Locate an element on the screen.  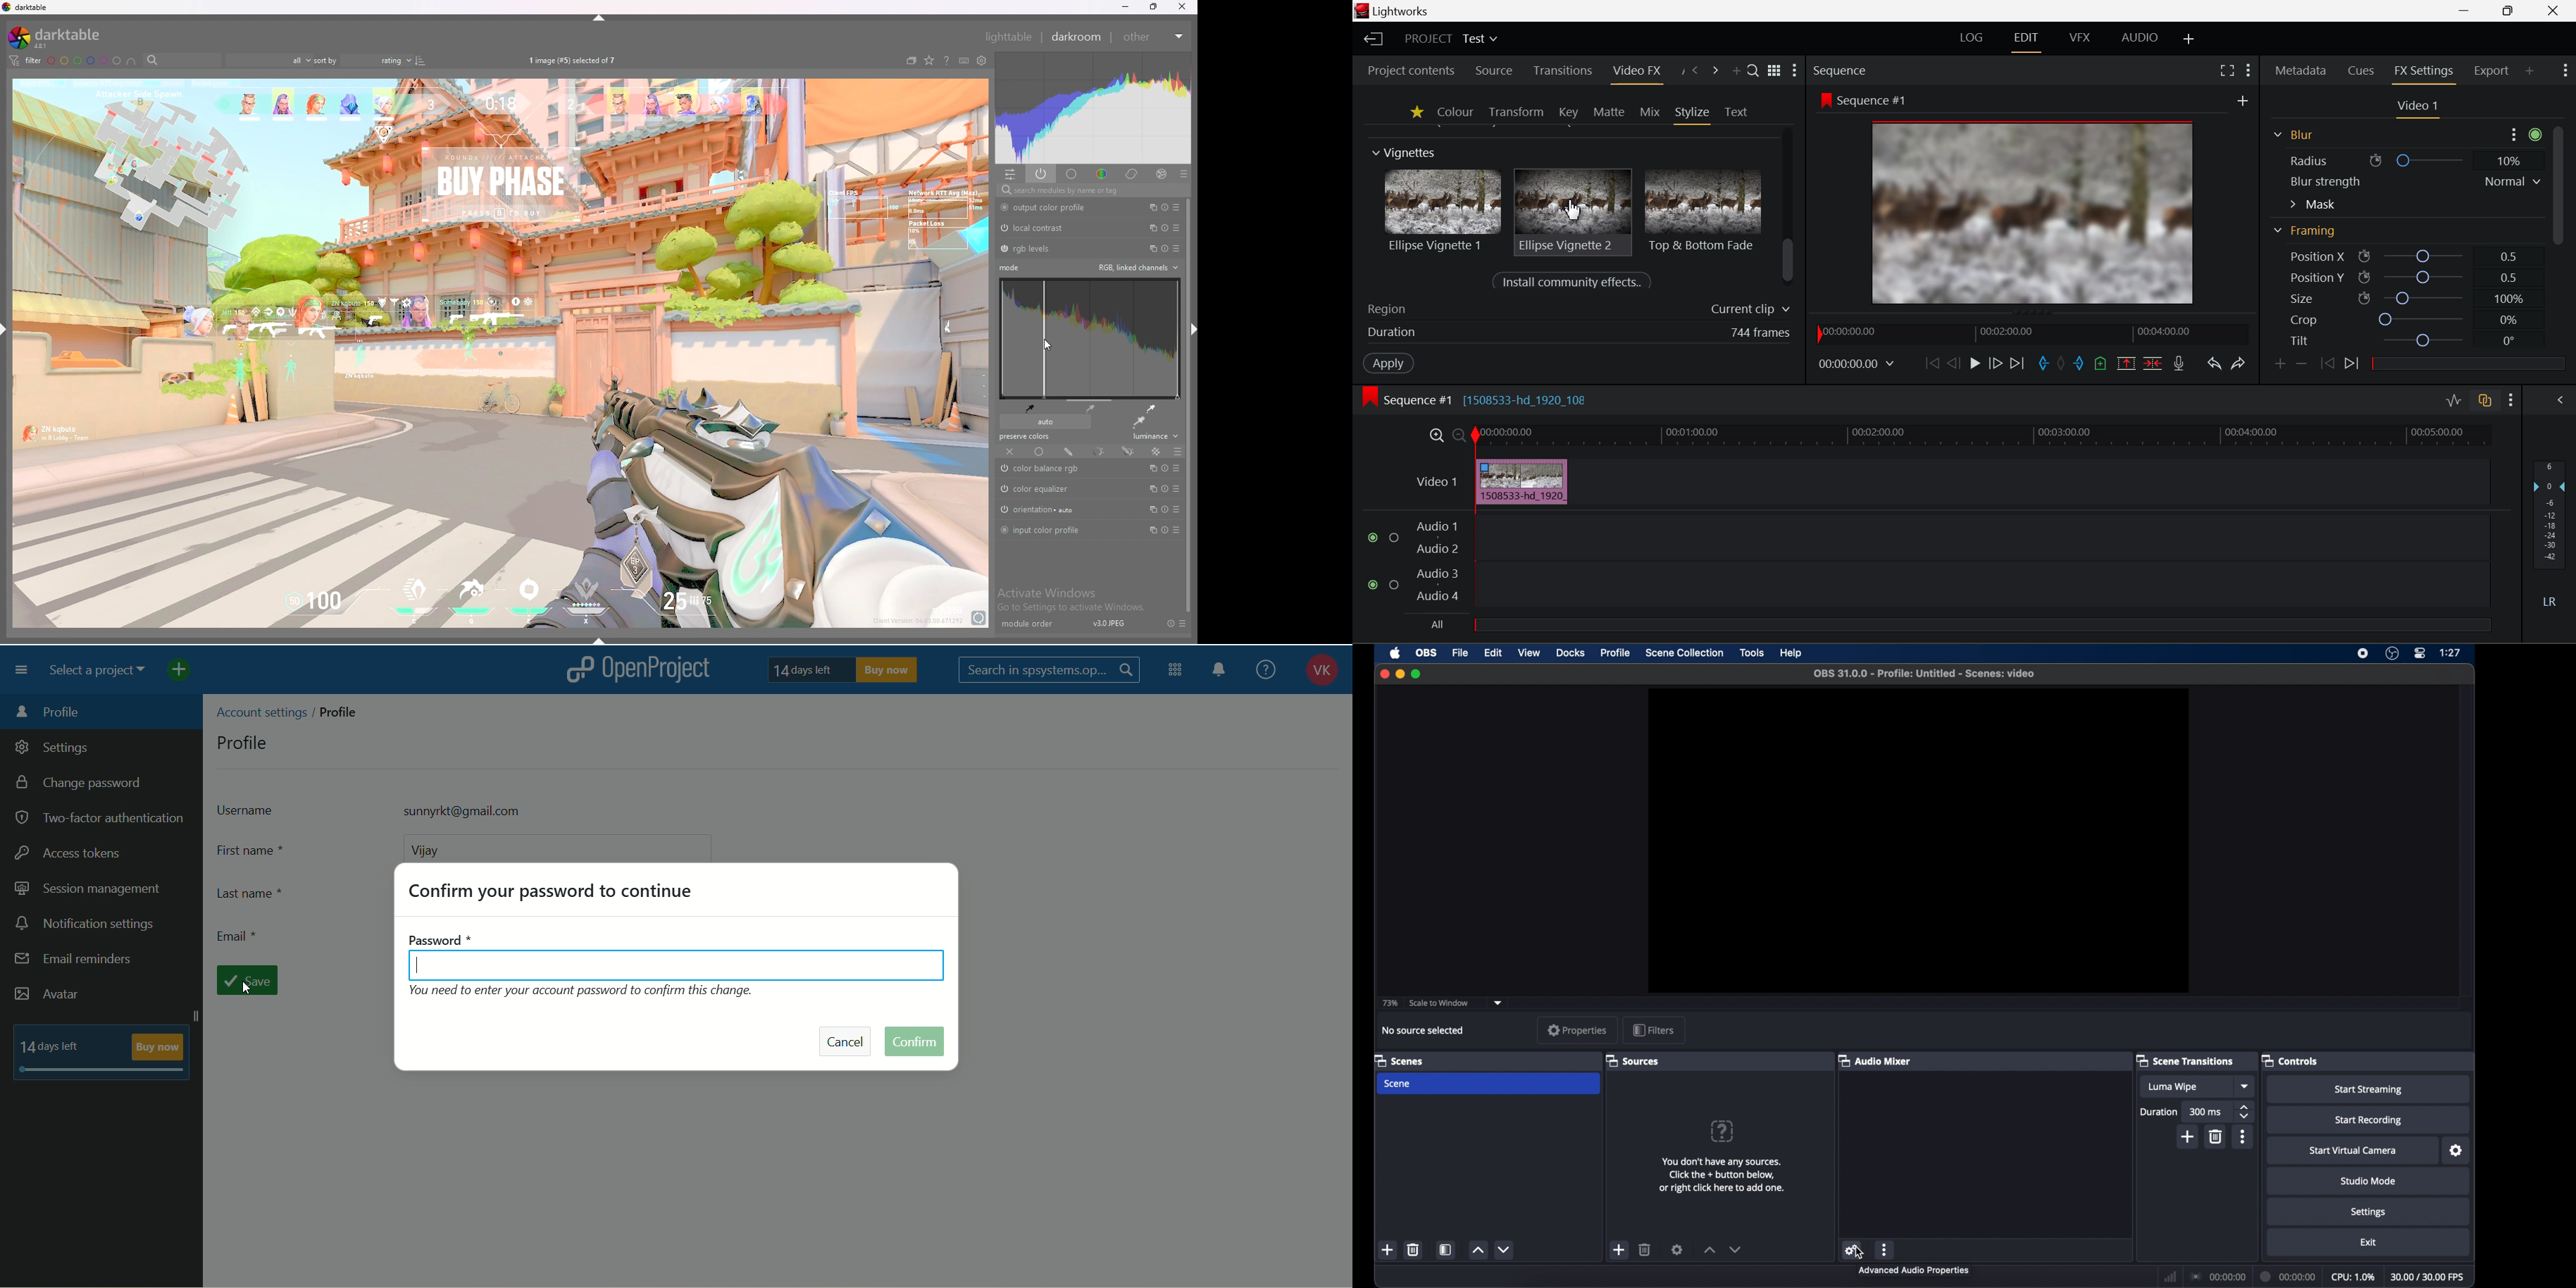
correct is located at coordinates (1132, 174).